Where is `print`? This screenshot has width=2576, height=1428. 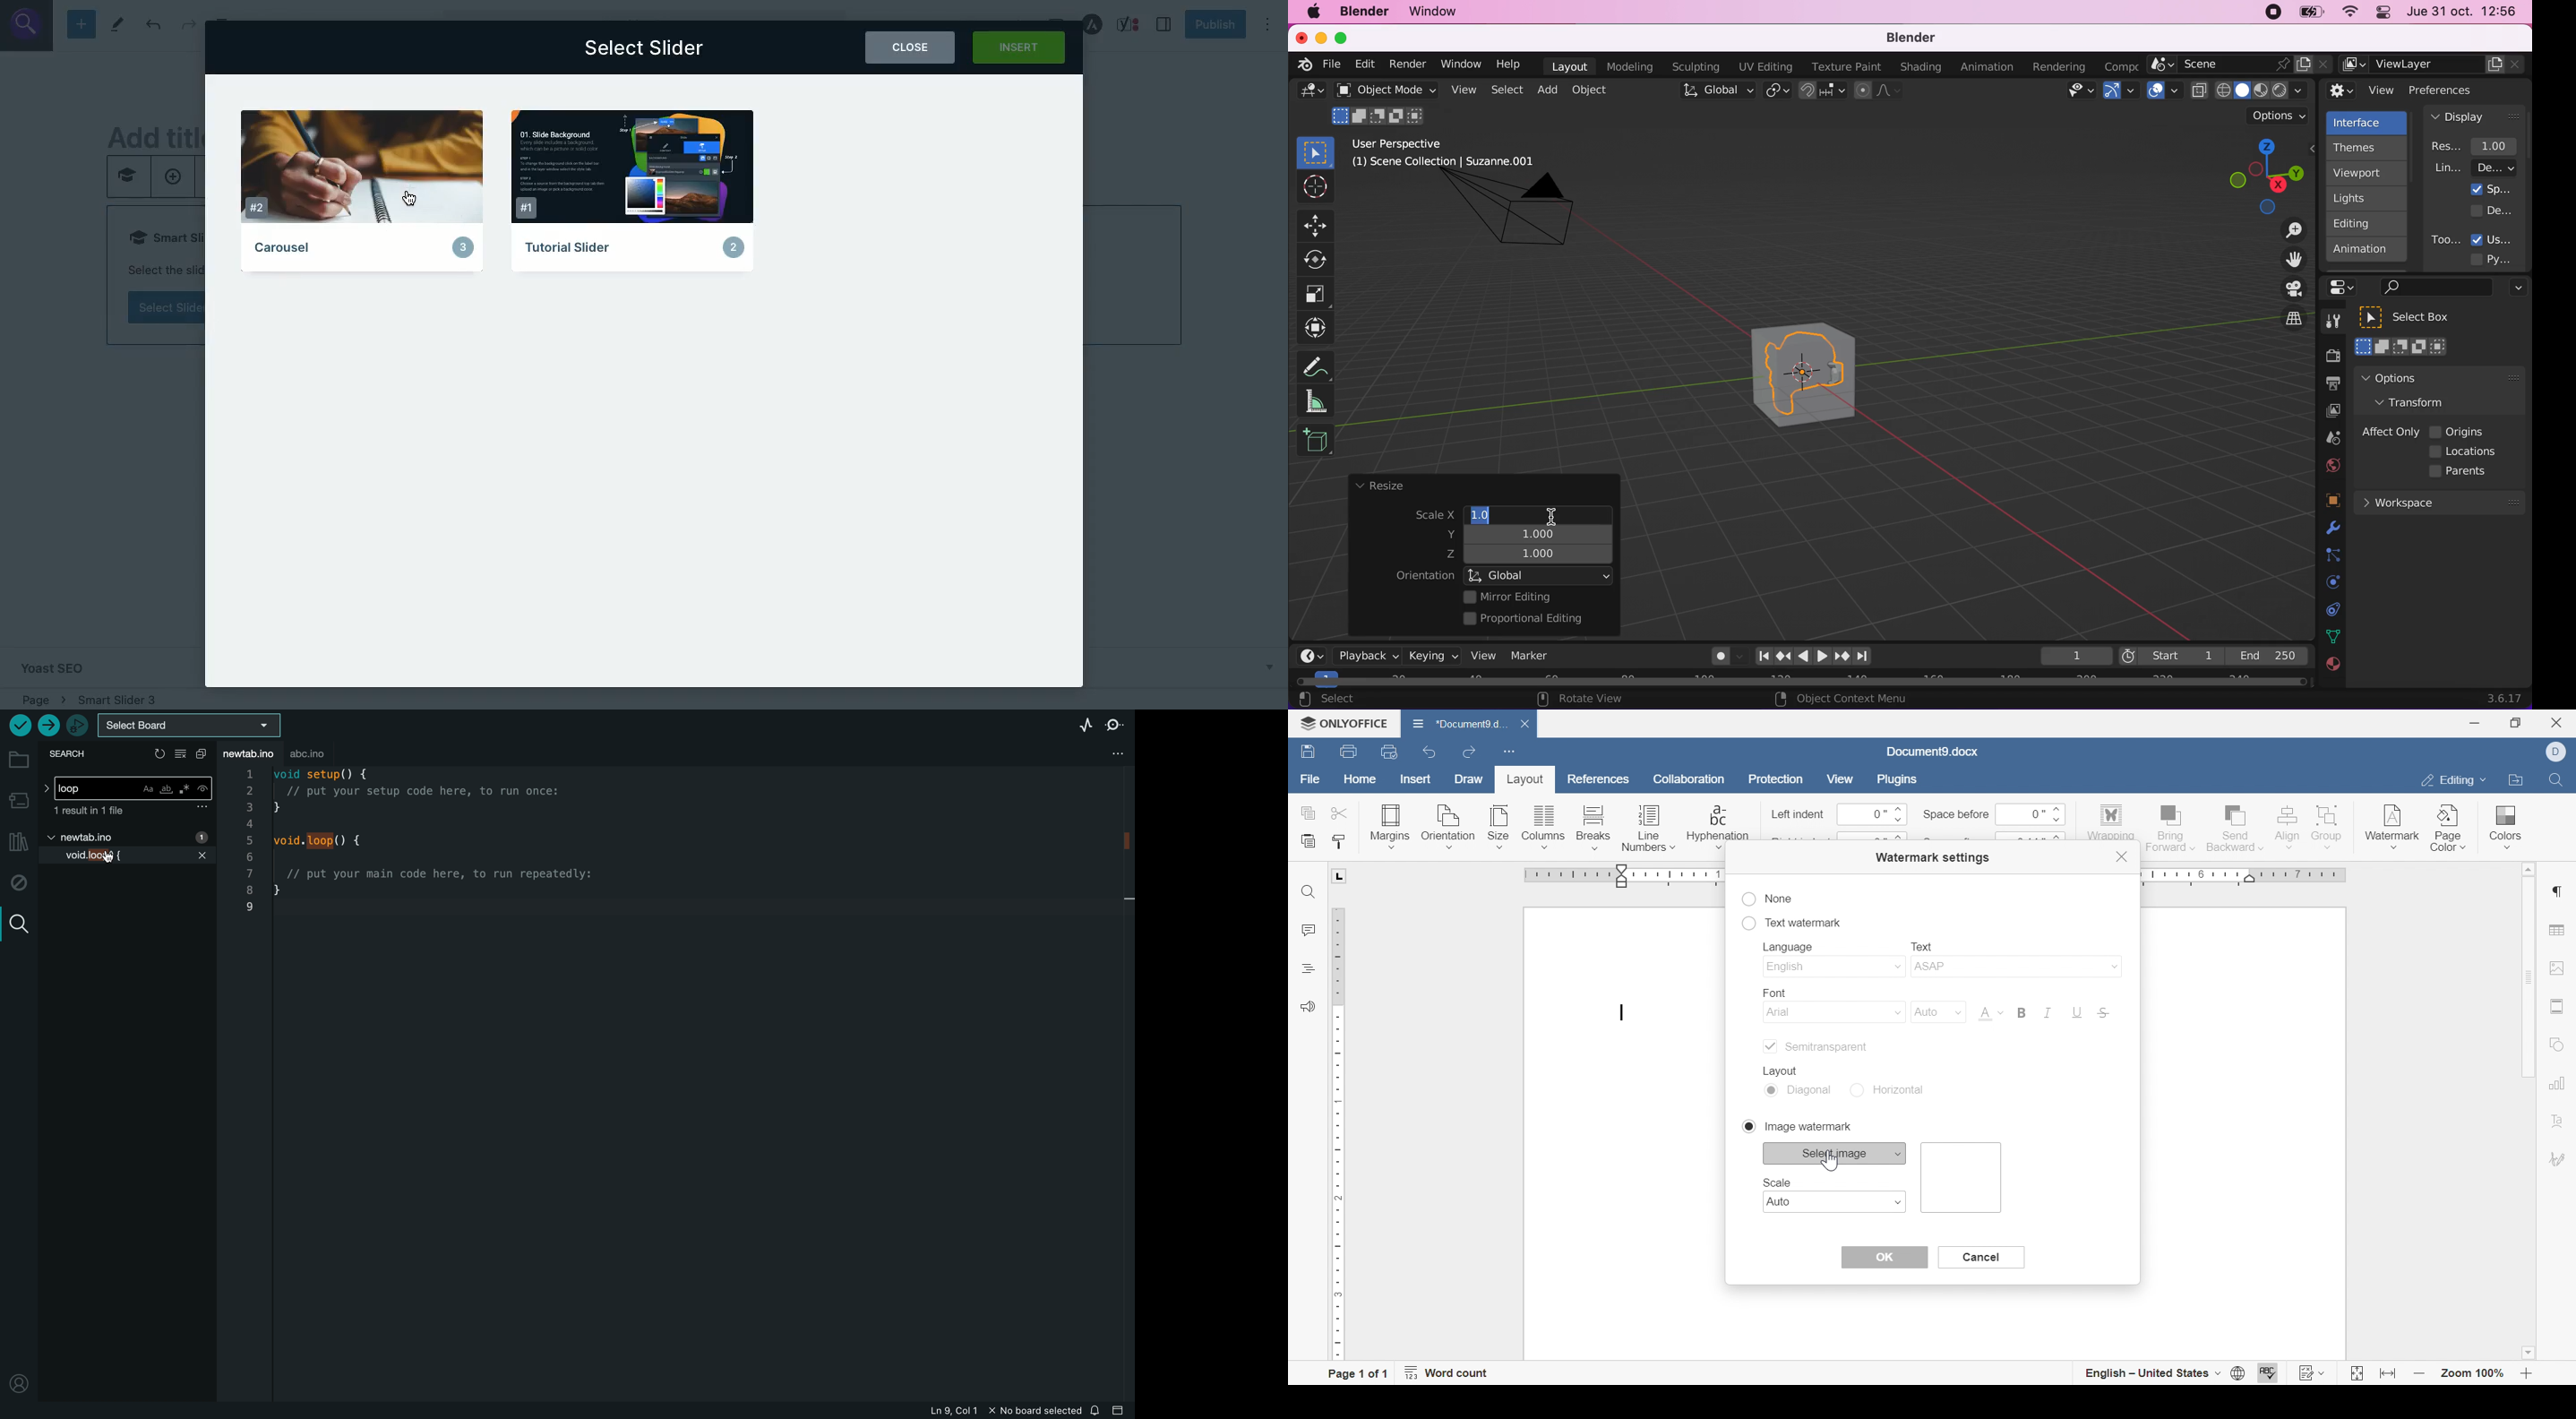 print is located at coordinates (1346, 754).